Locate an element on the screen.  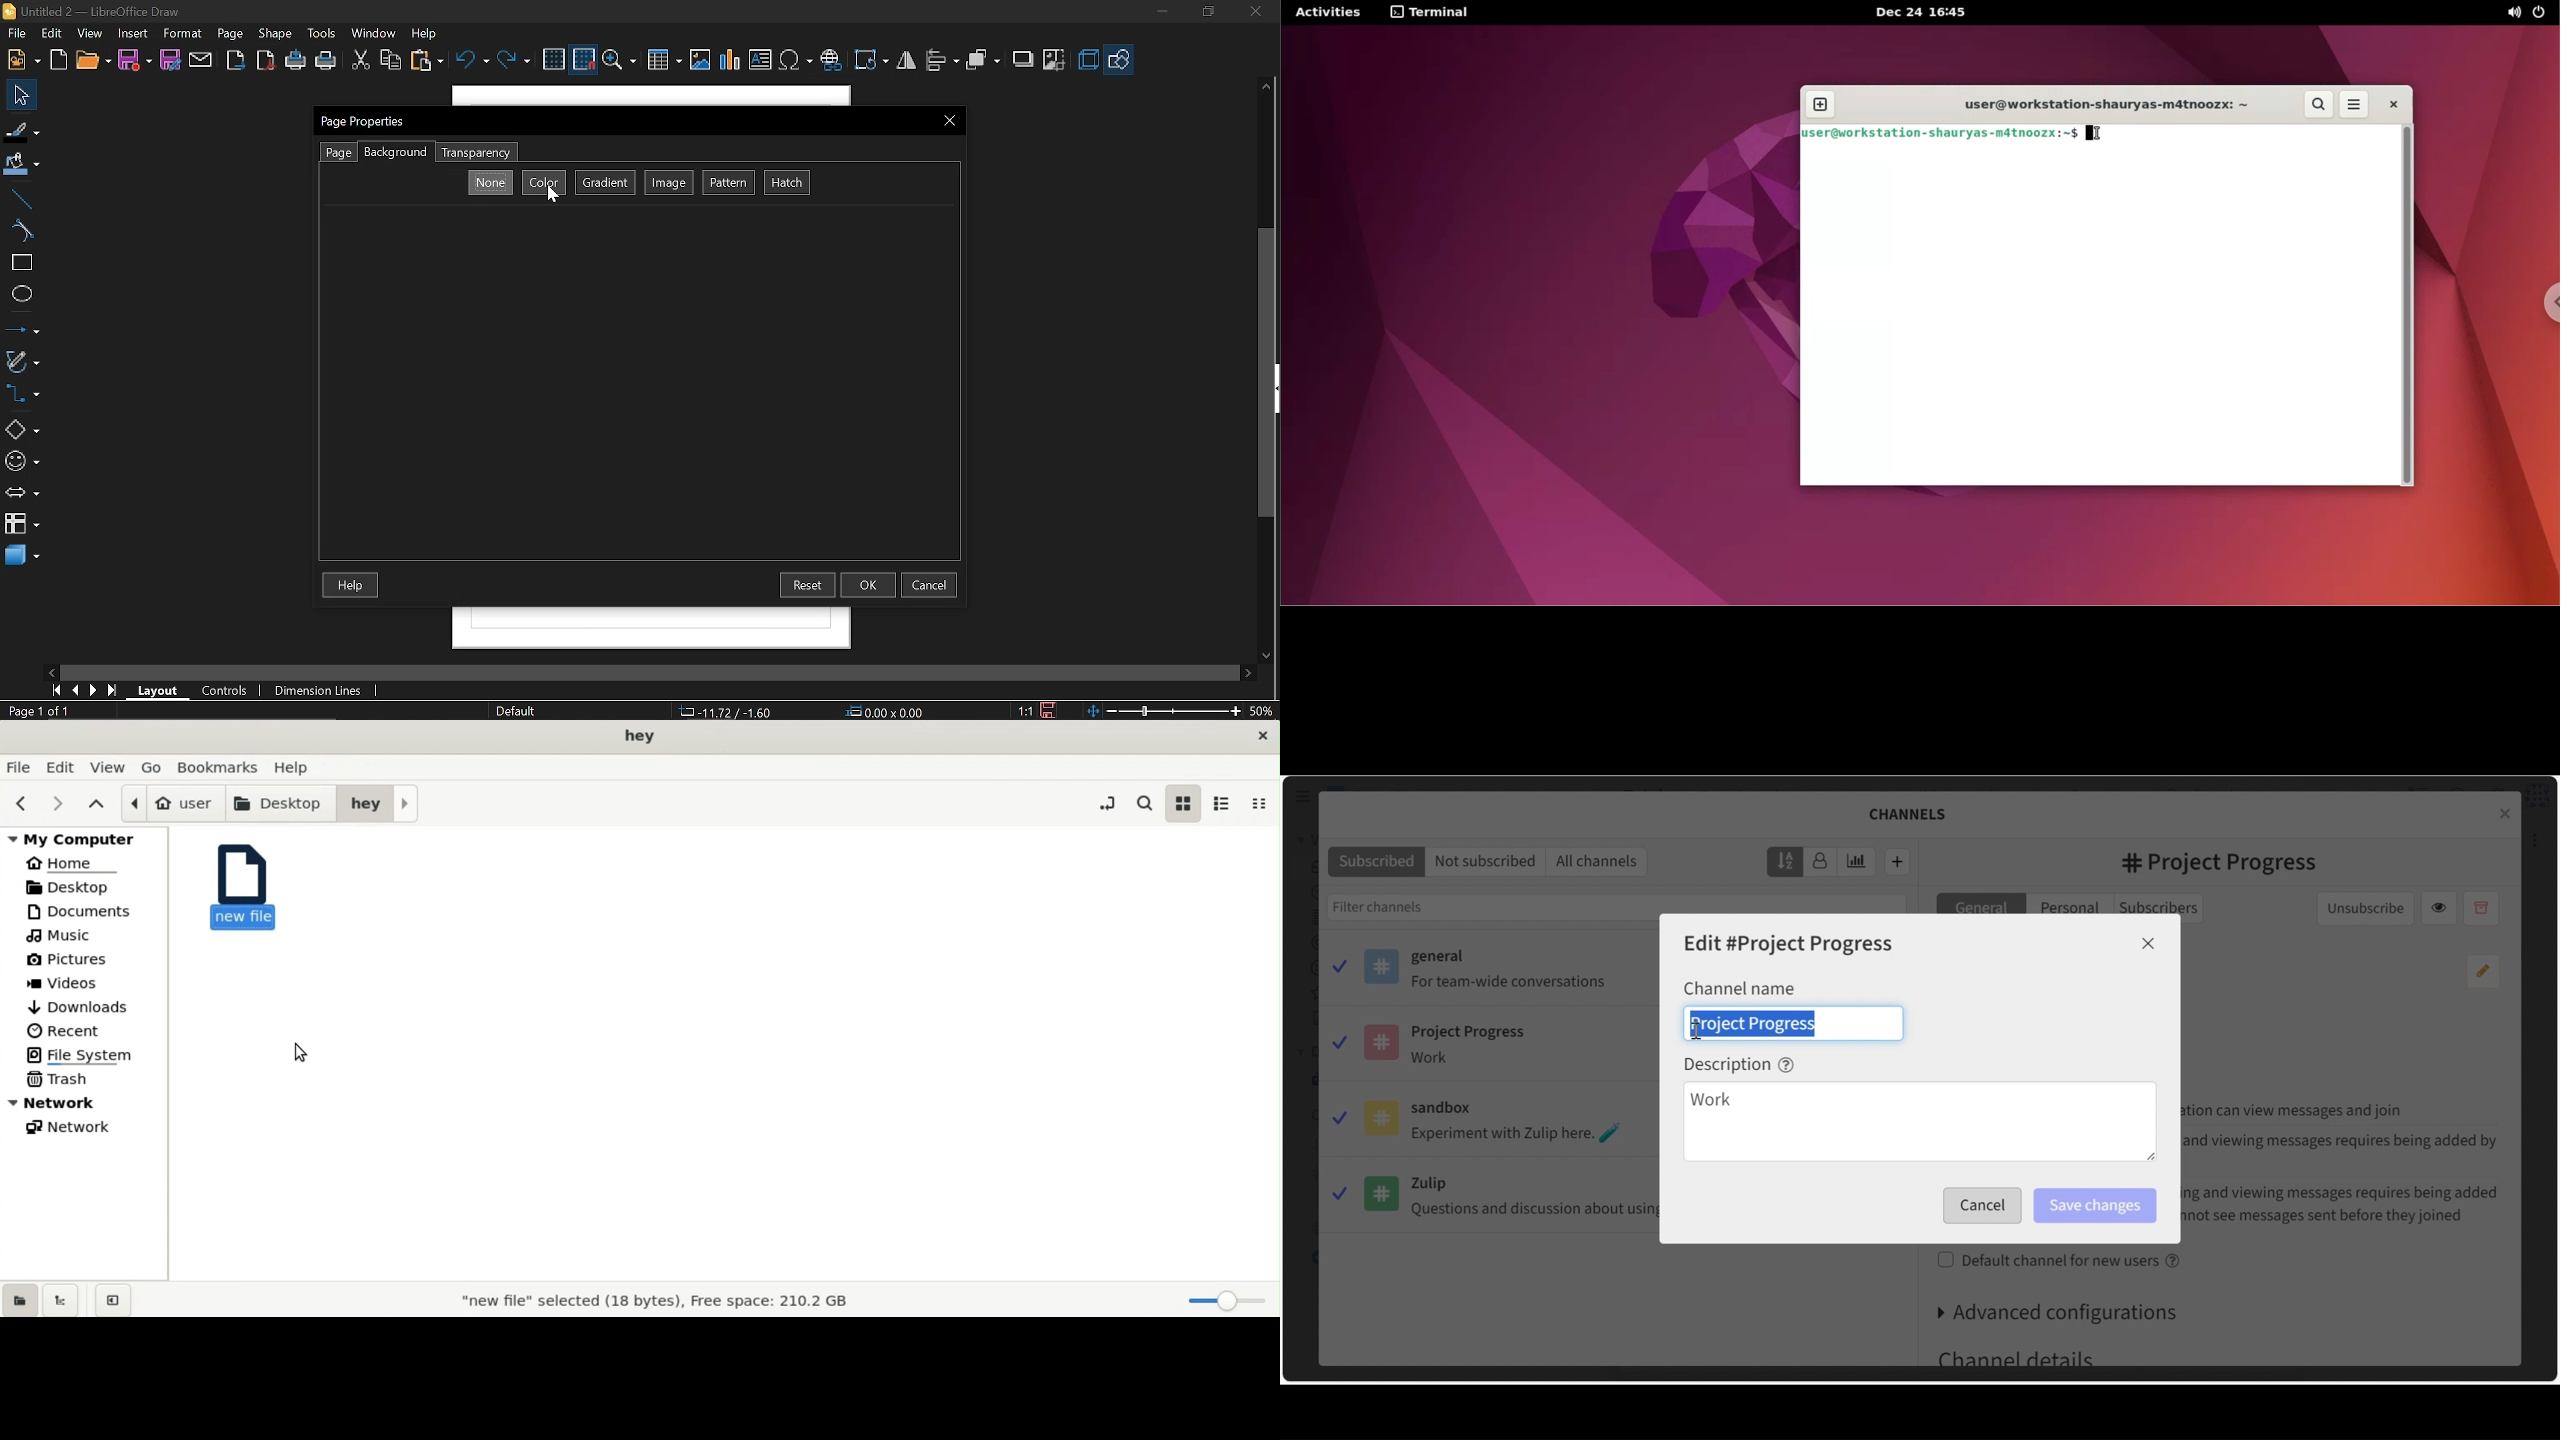
flip is located at coordinates (906, 61).